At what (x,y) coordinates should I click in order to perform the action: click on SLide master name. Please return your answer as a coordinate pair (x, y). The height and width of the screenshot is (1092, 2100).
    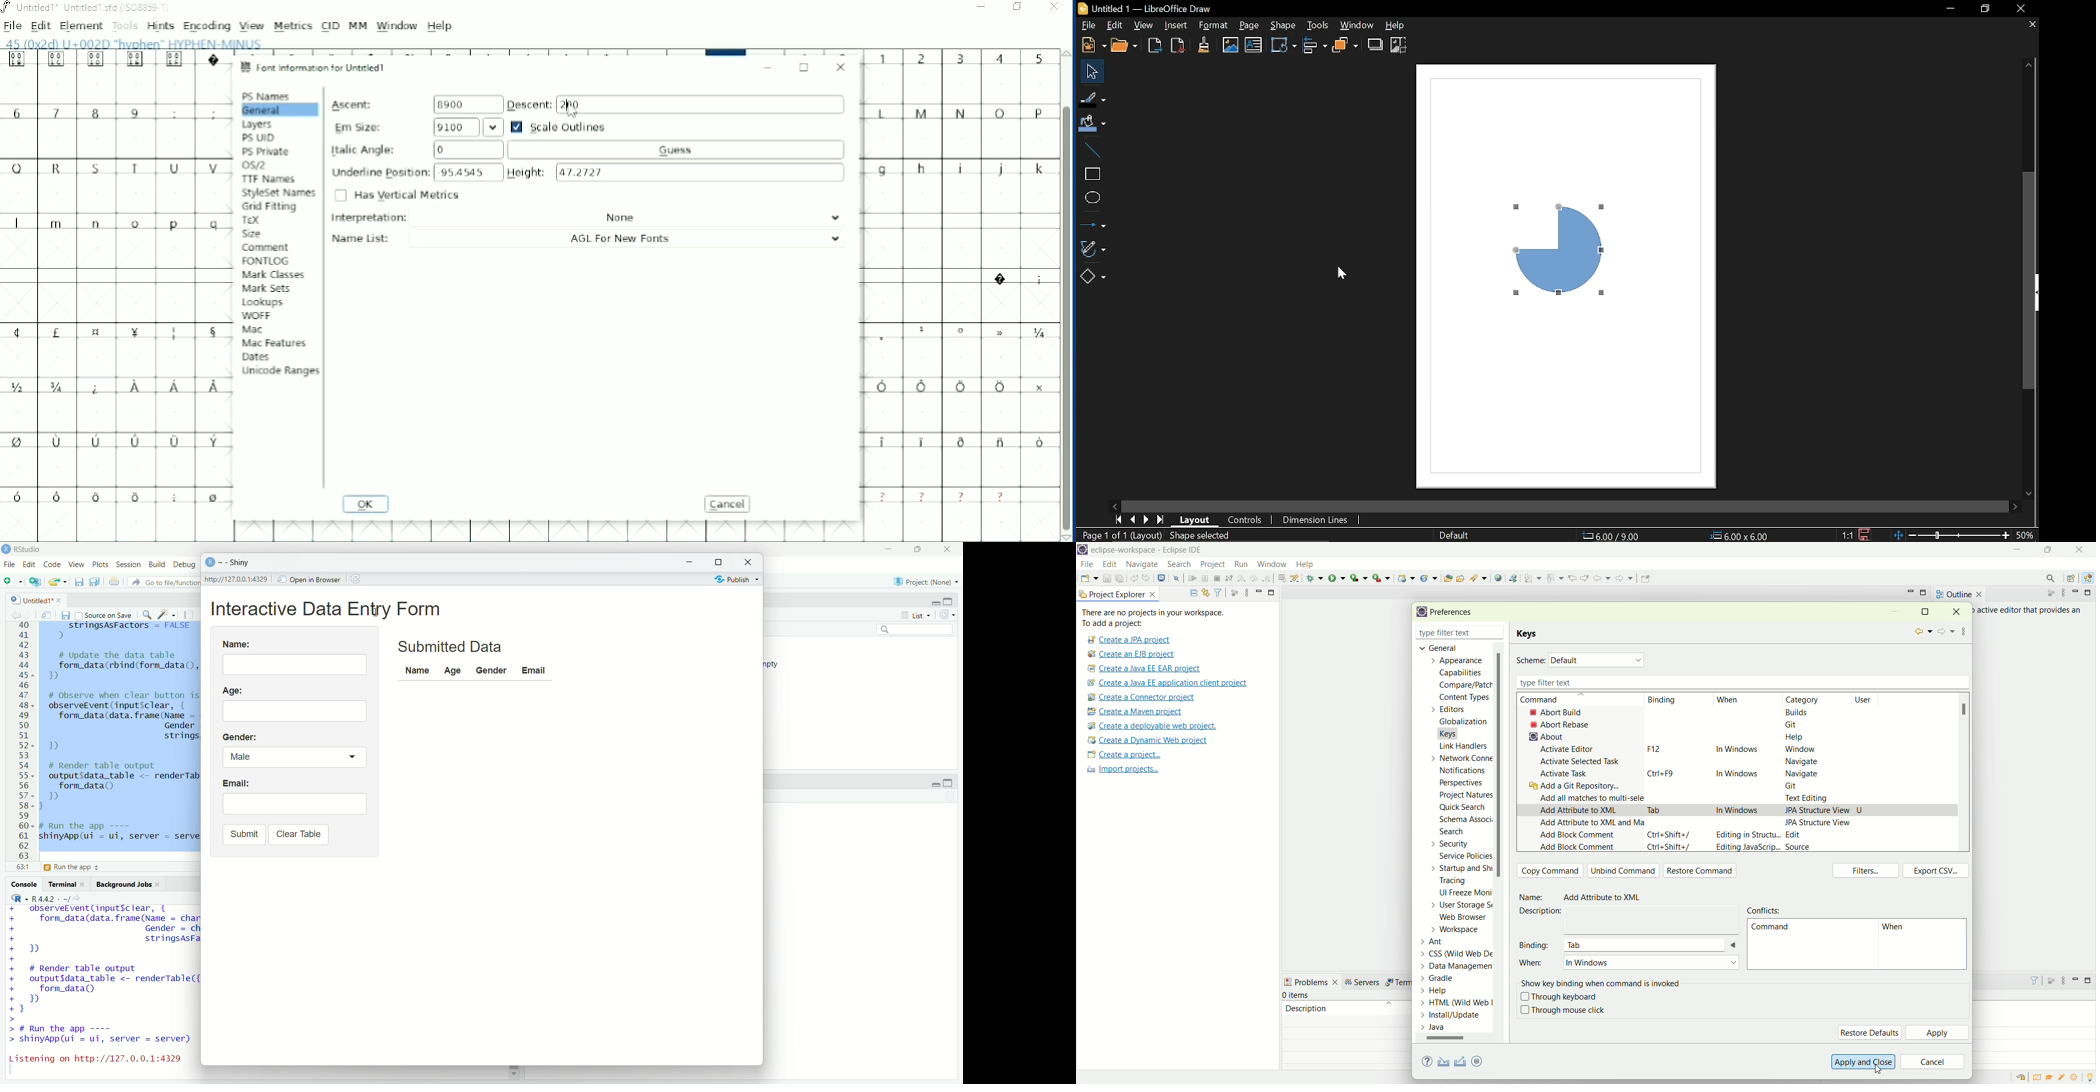
    Looking at the image, I should click on (1463, 534).